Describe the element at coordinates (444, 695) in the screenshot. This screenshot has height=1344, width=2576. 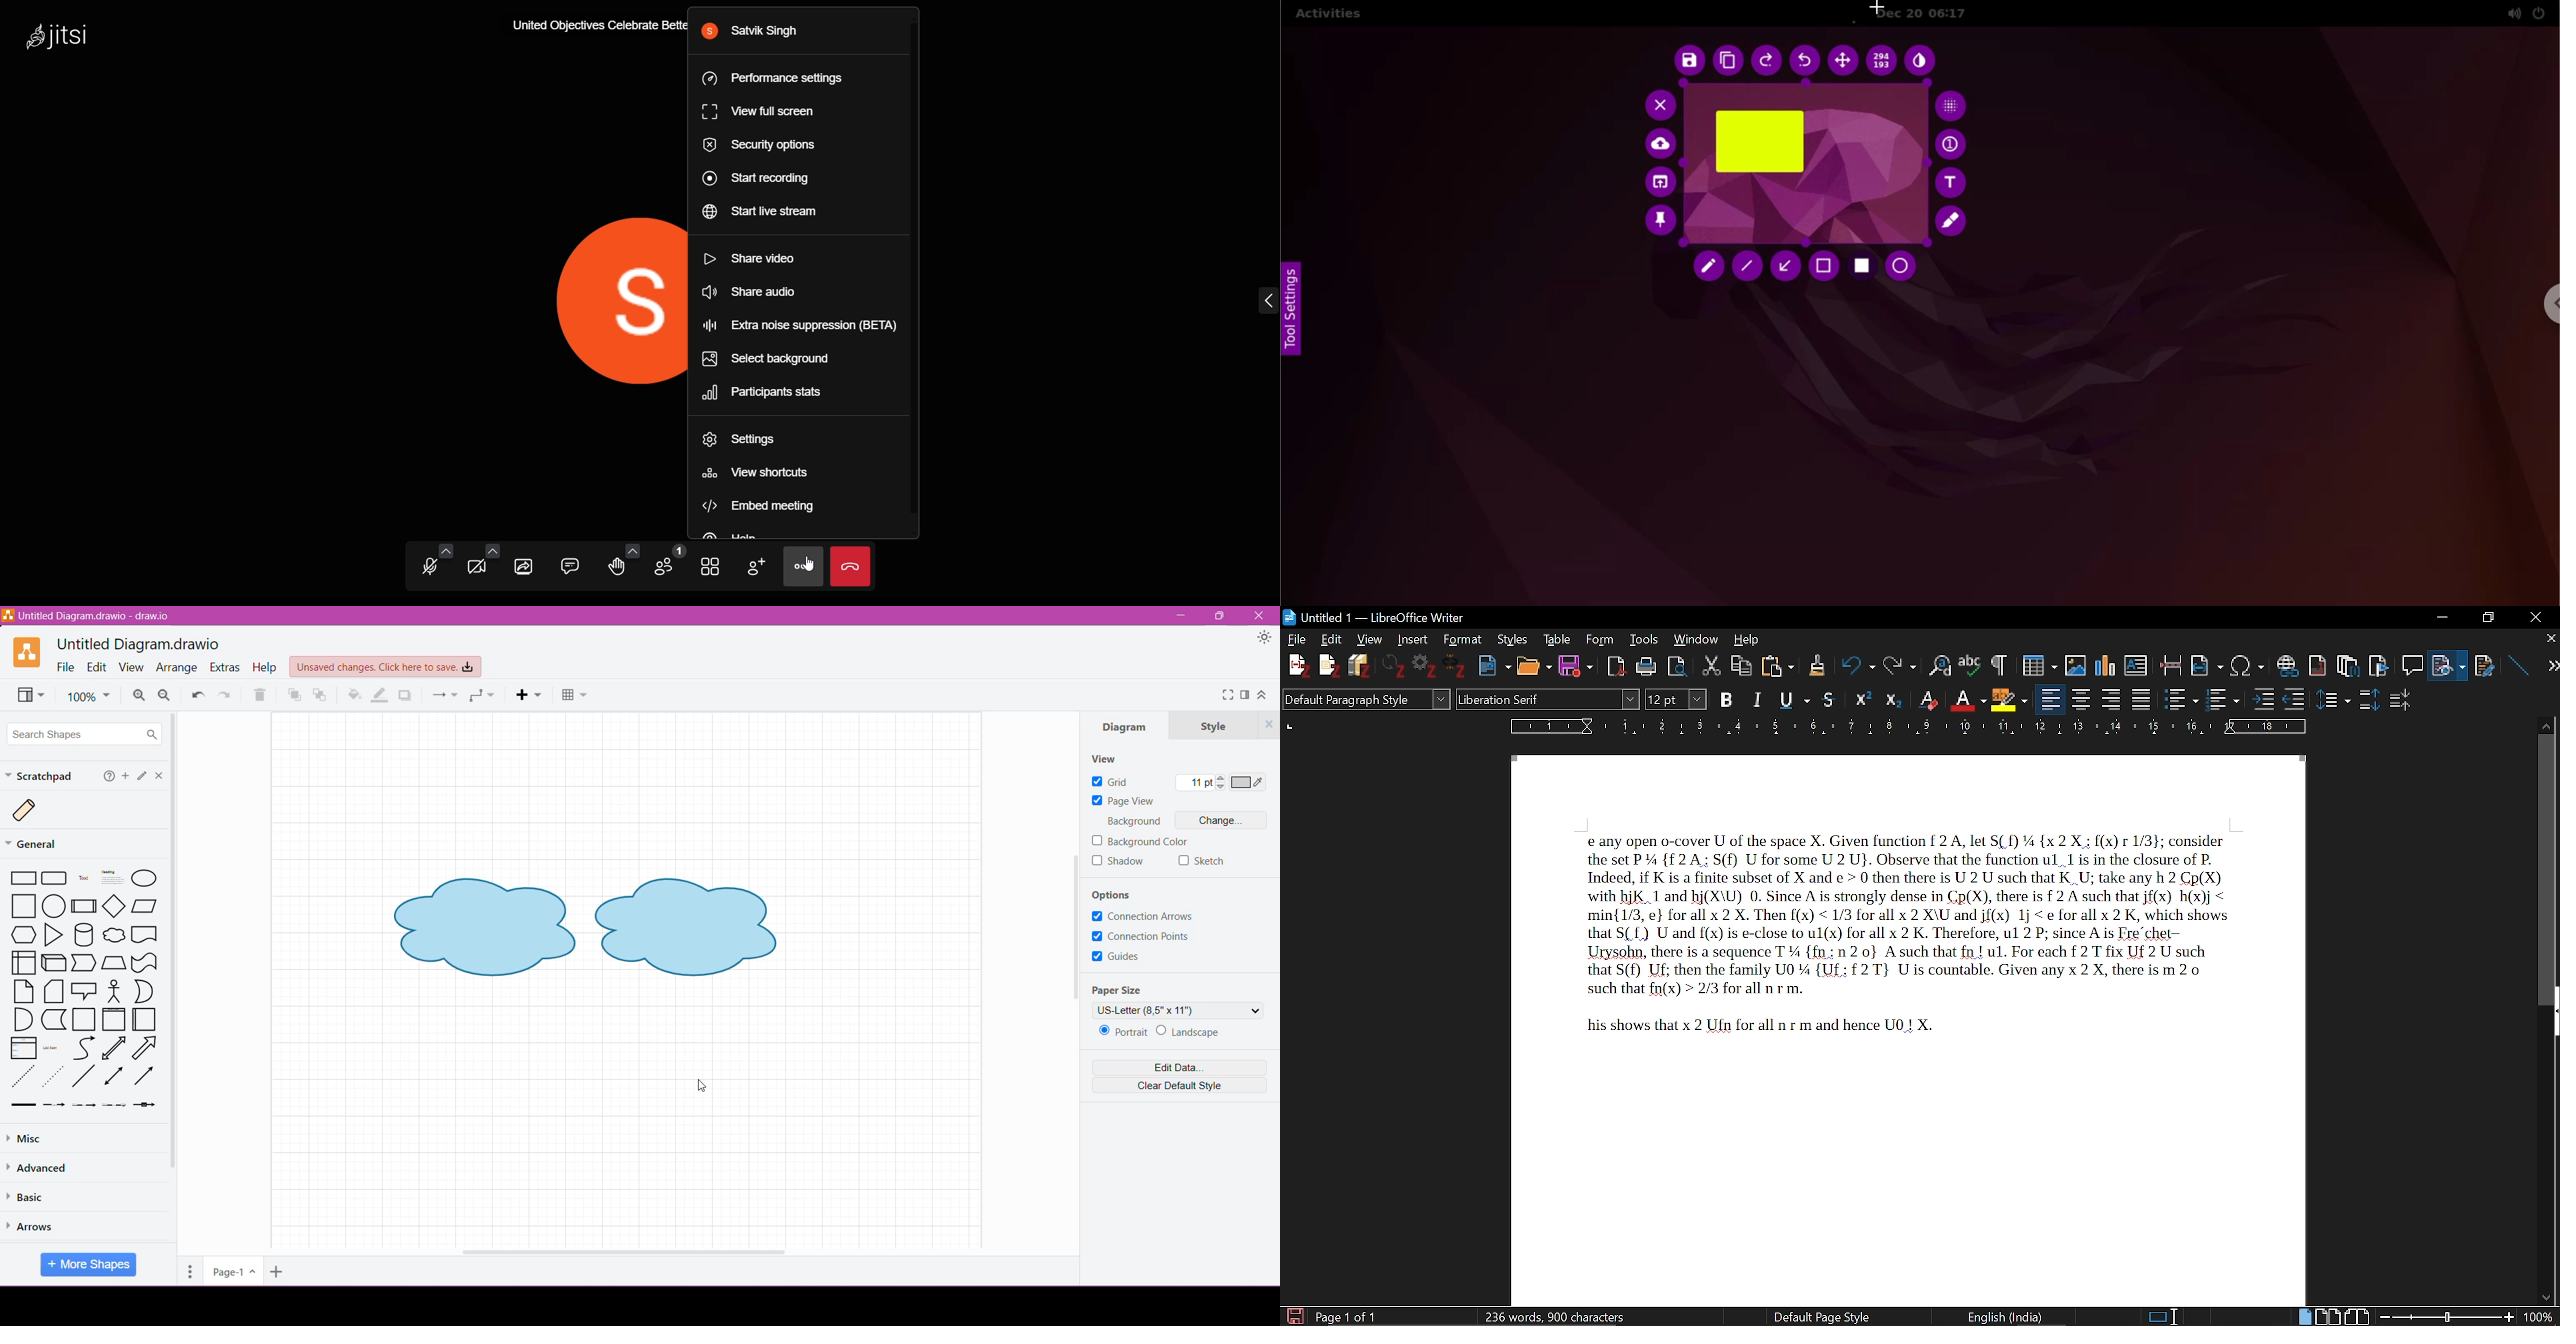
I see `Connection` at that location.